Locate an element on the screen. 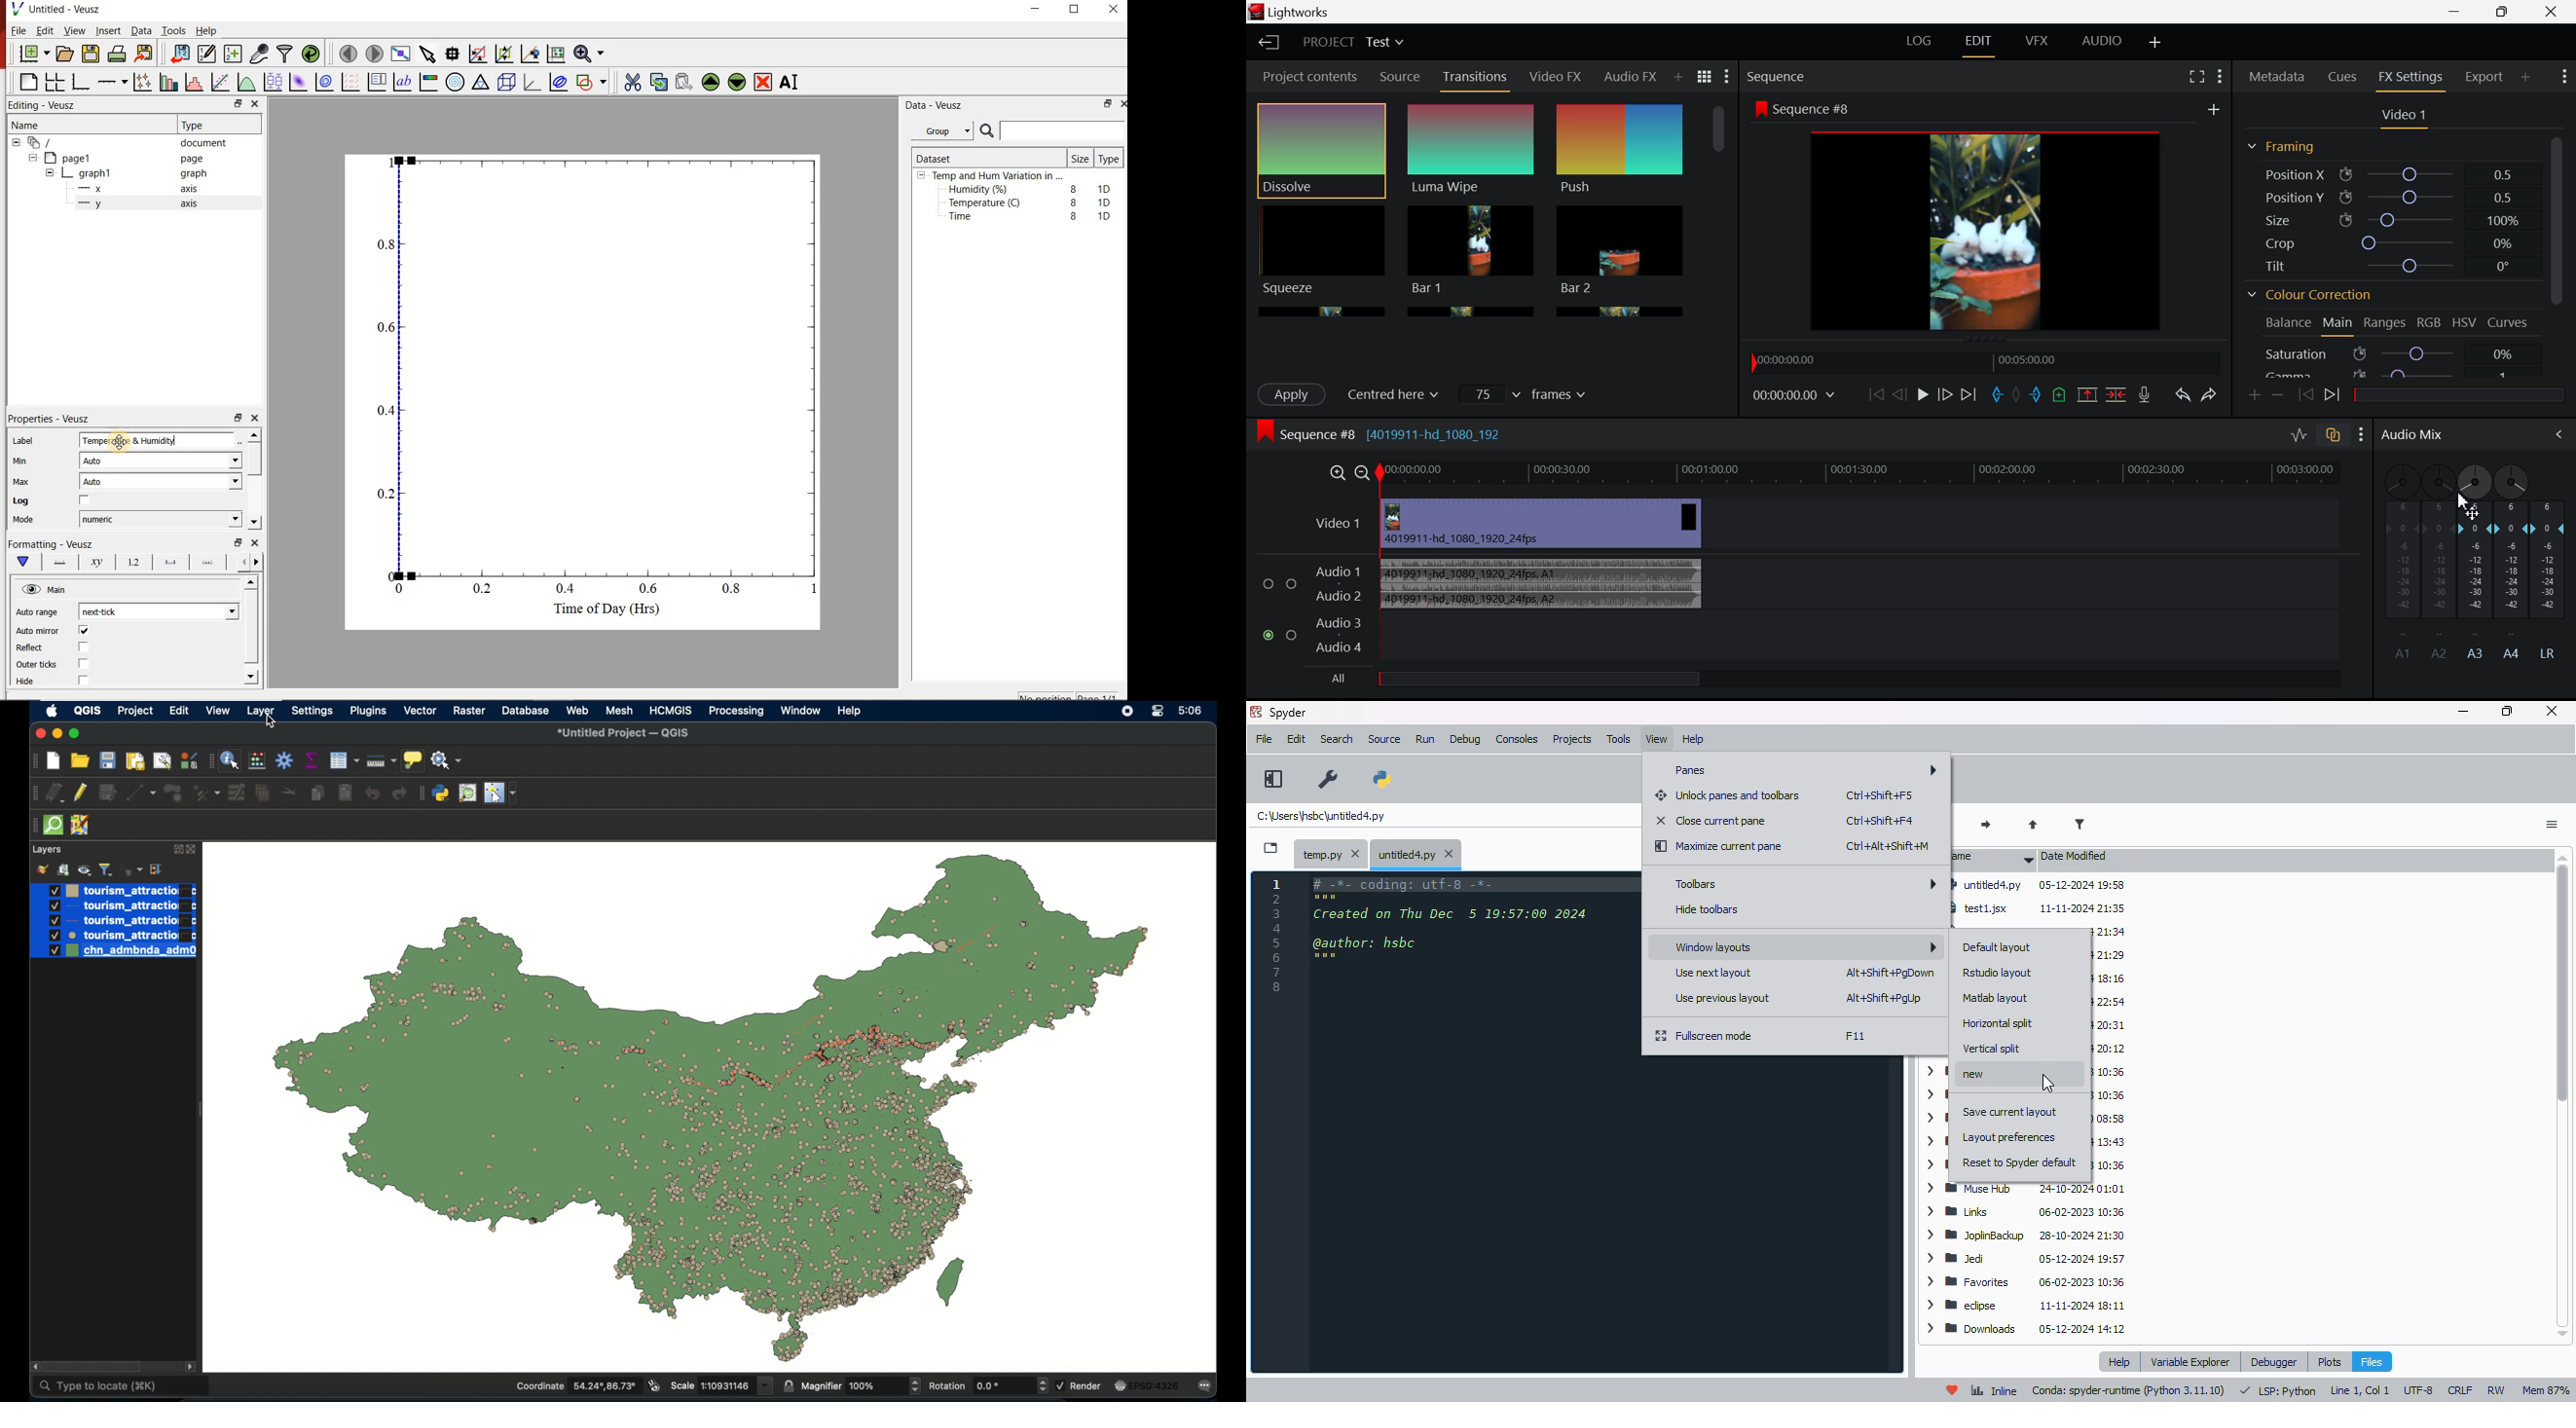  Go Back is located at coordinates (1898, 396).